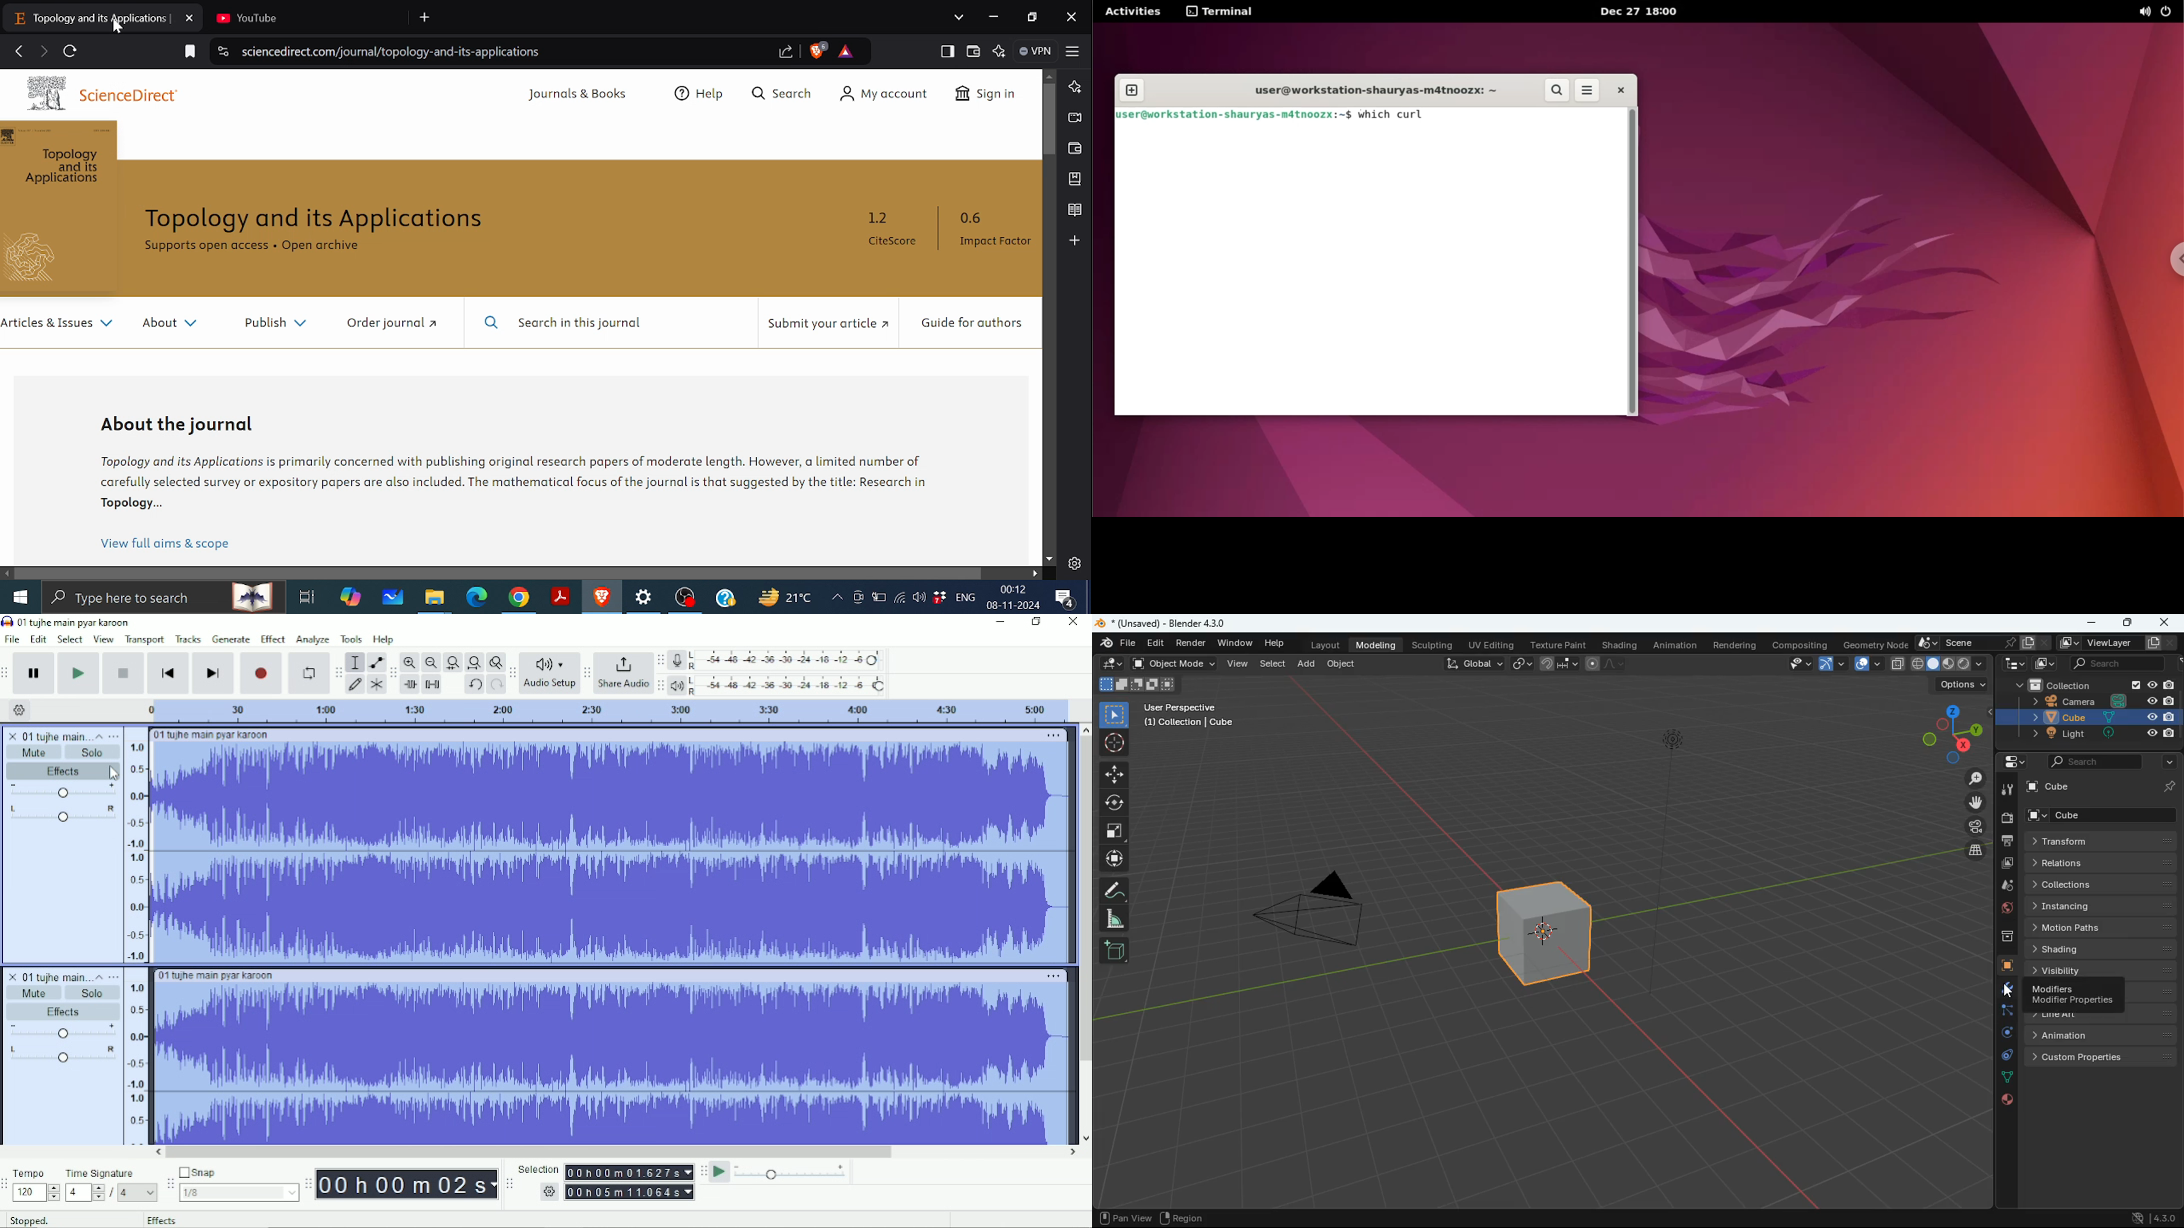 This screenshot has width=2184, height=1232. What do you see at coordinates (87, 994) in the screenshot?
I see `Solo` at bounding box center [87, 994].